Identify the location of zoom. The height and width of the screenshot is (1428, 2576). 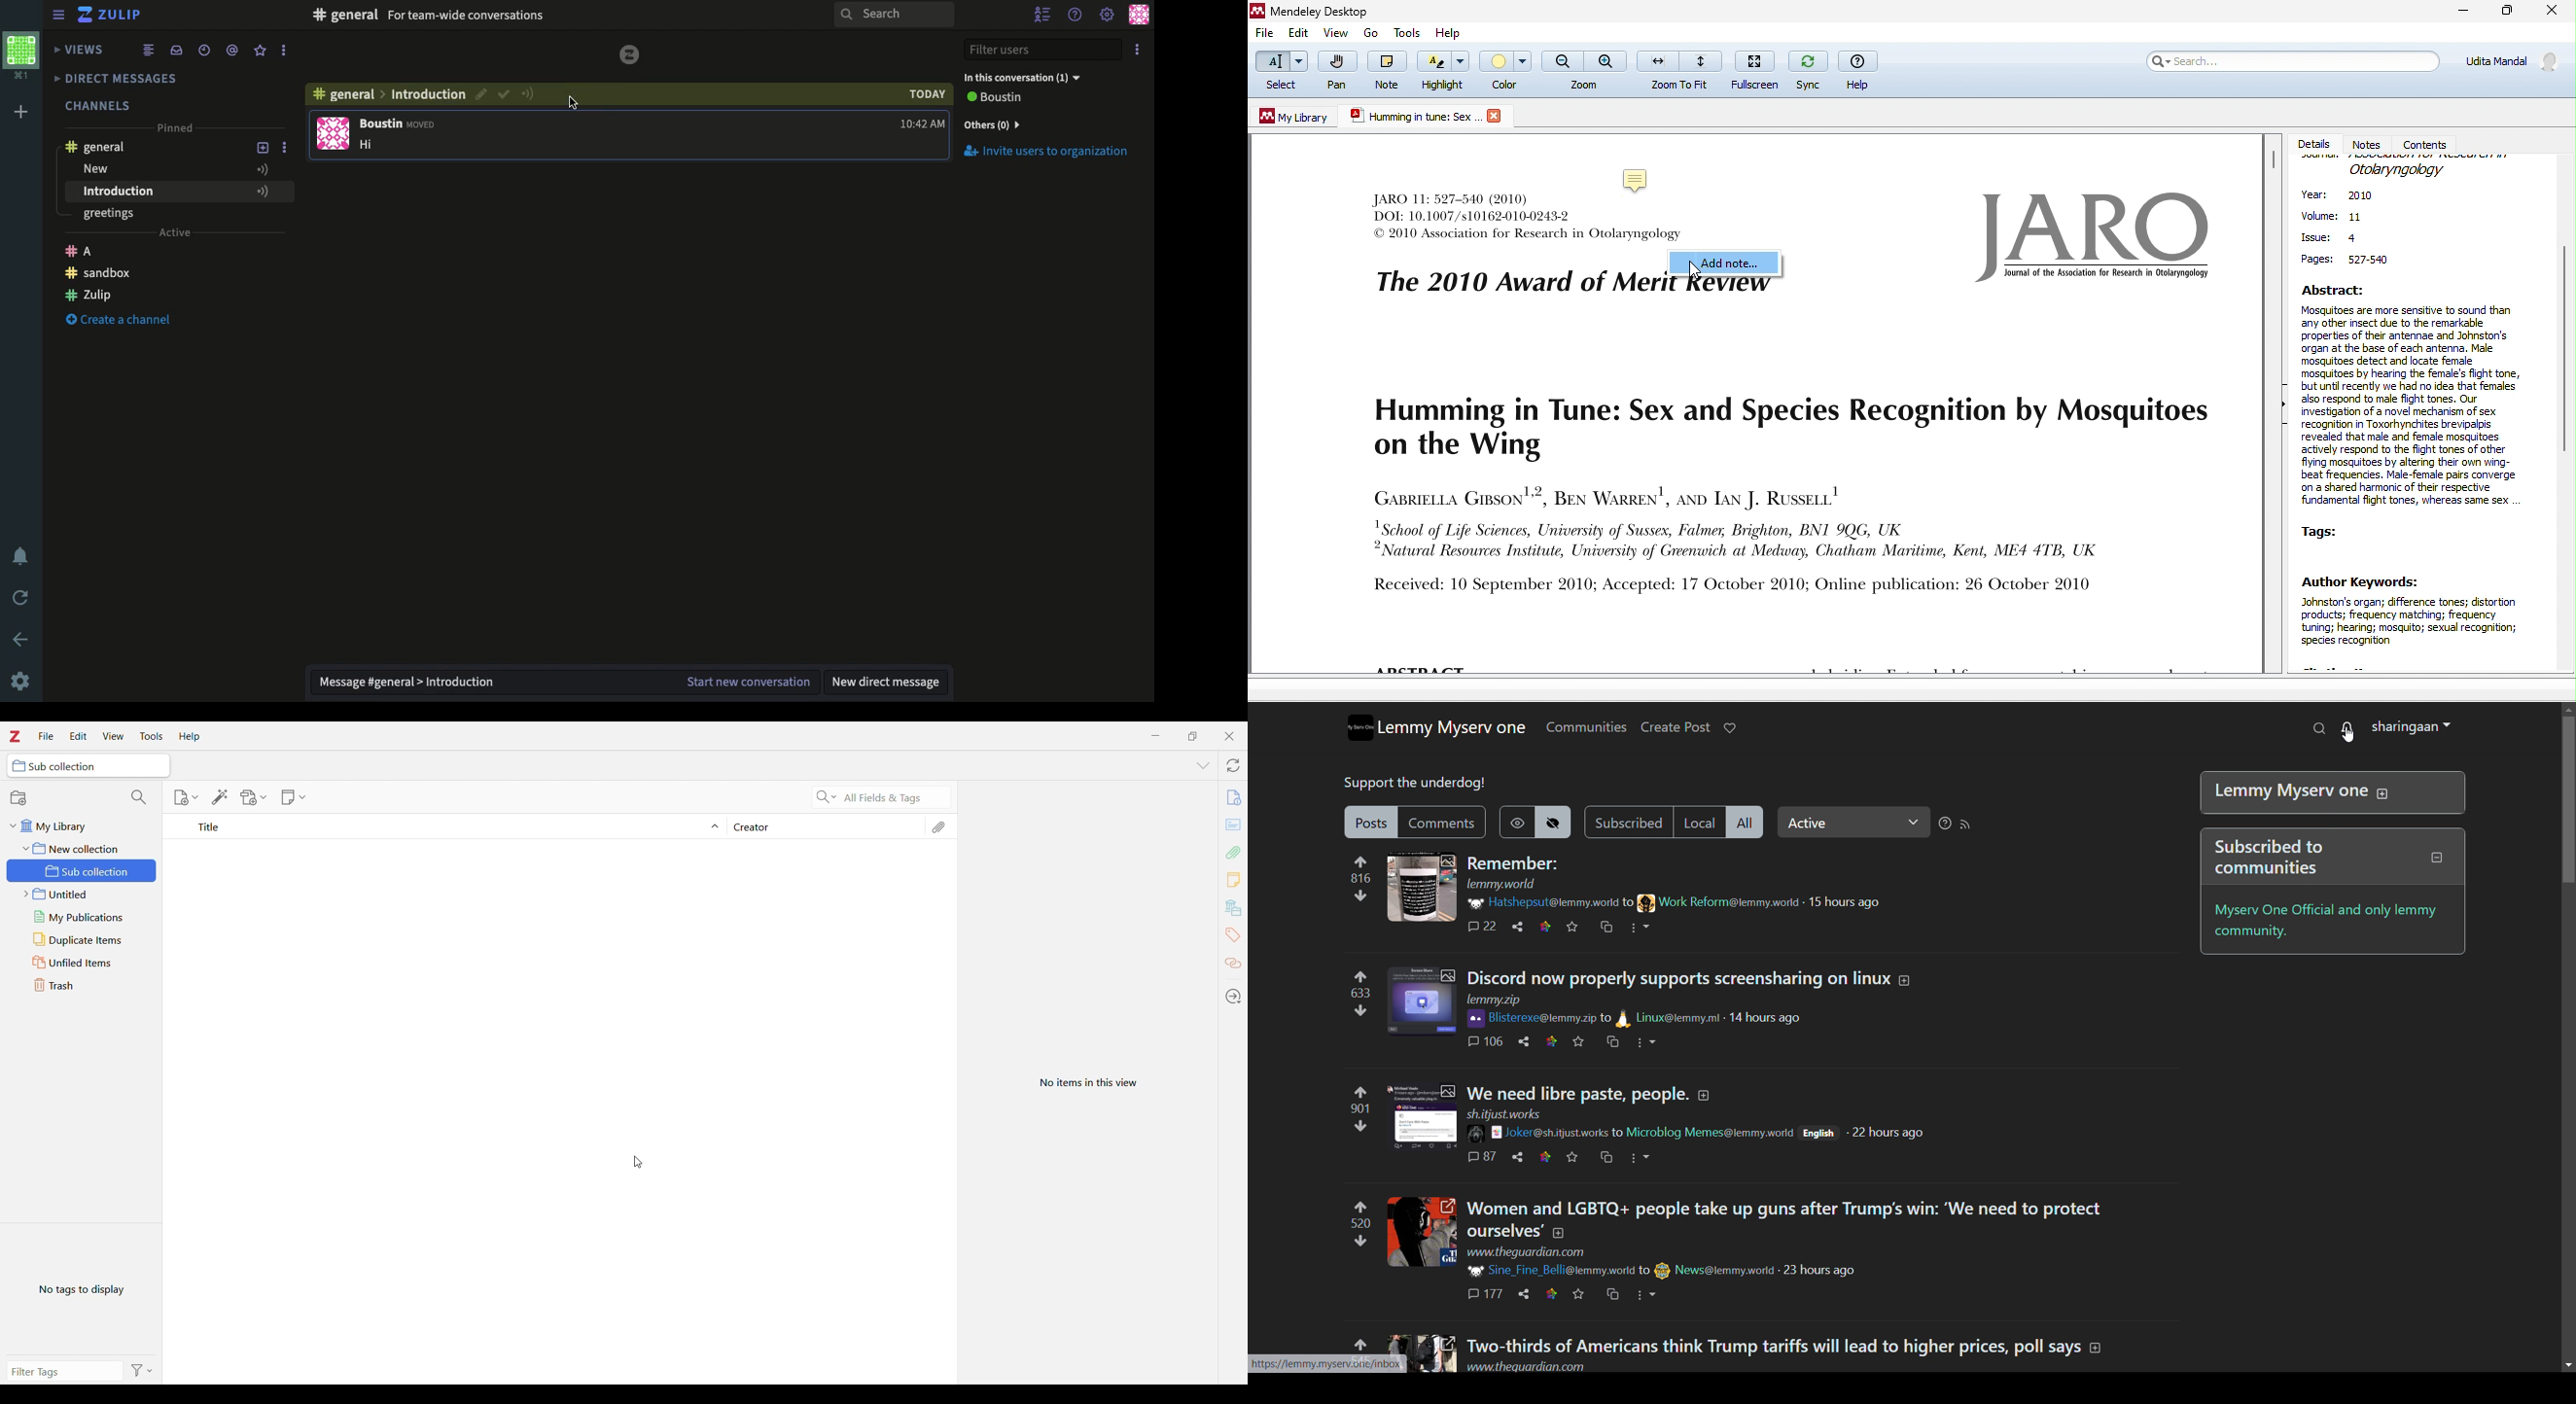
(1584, 70).